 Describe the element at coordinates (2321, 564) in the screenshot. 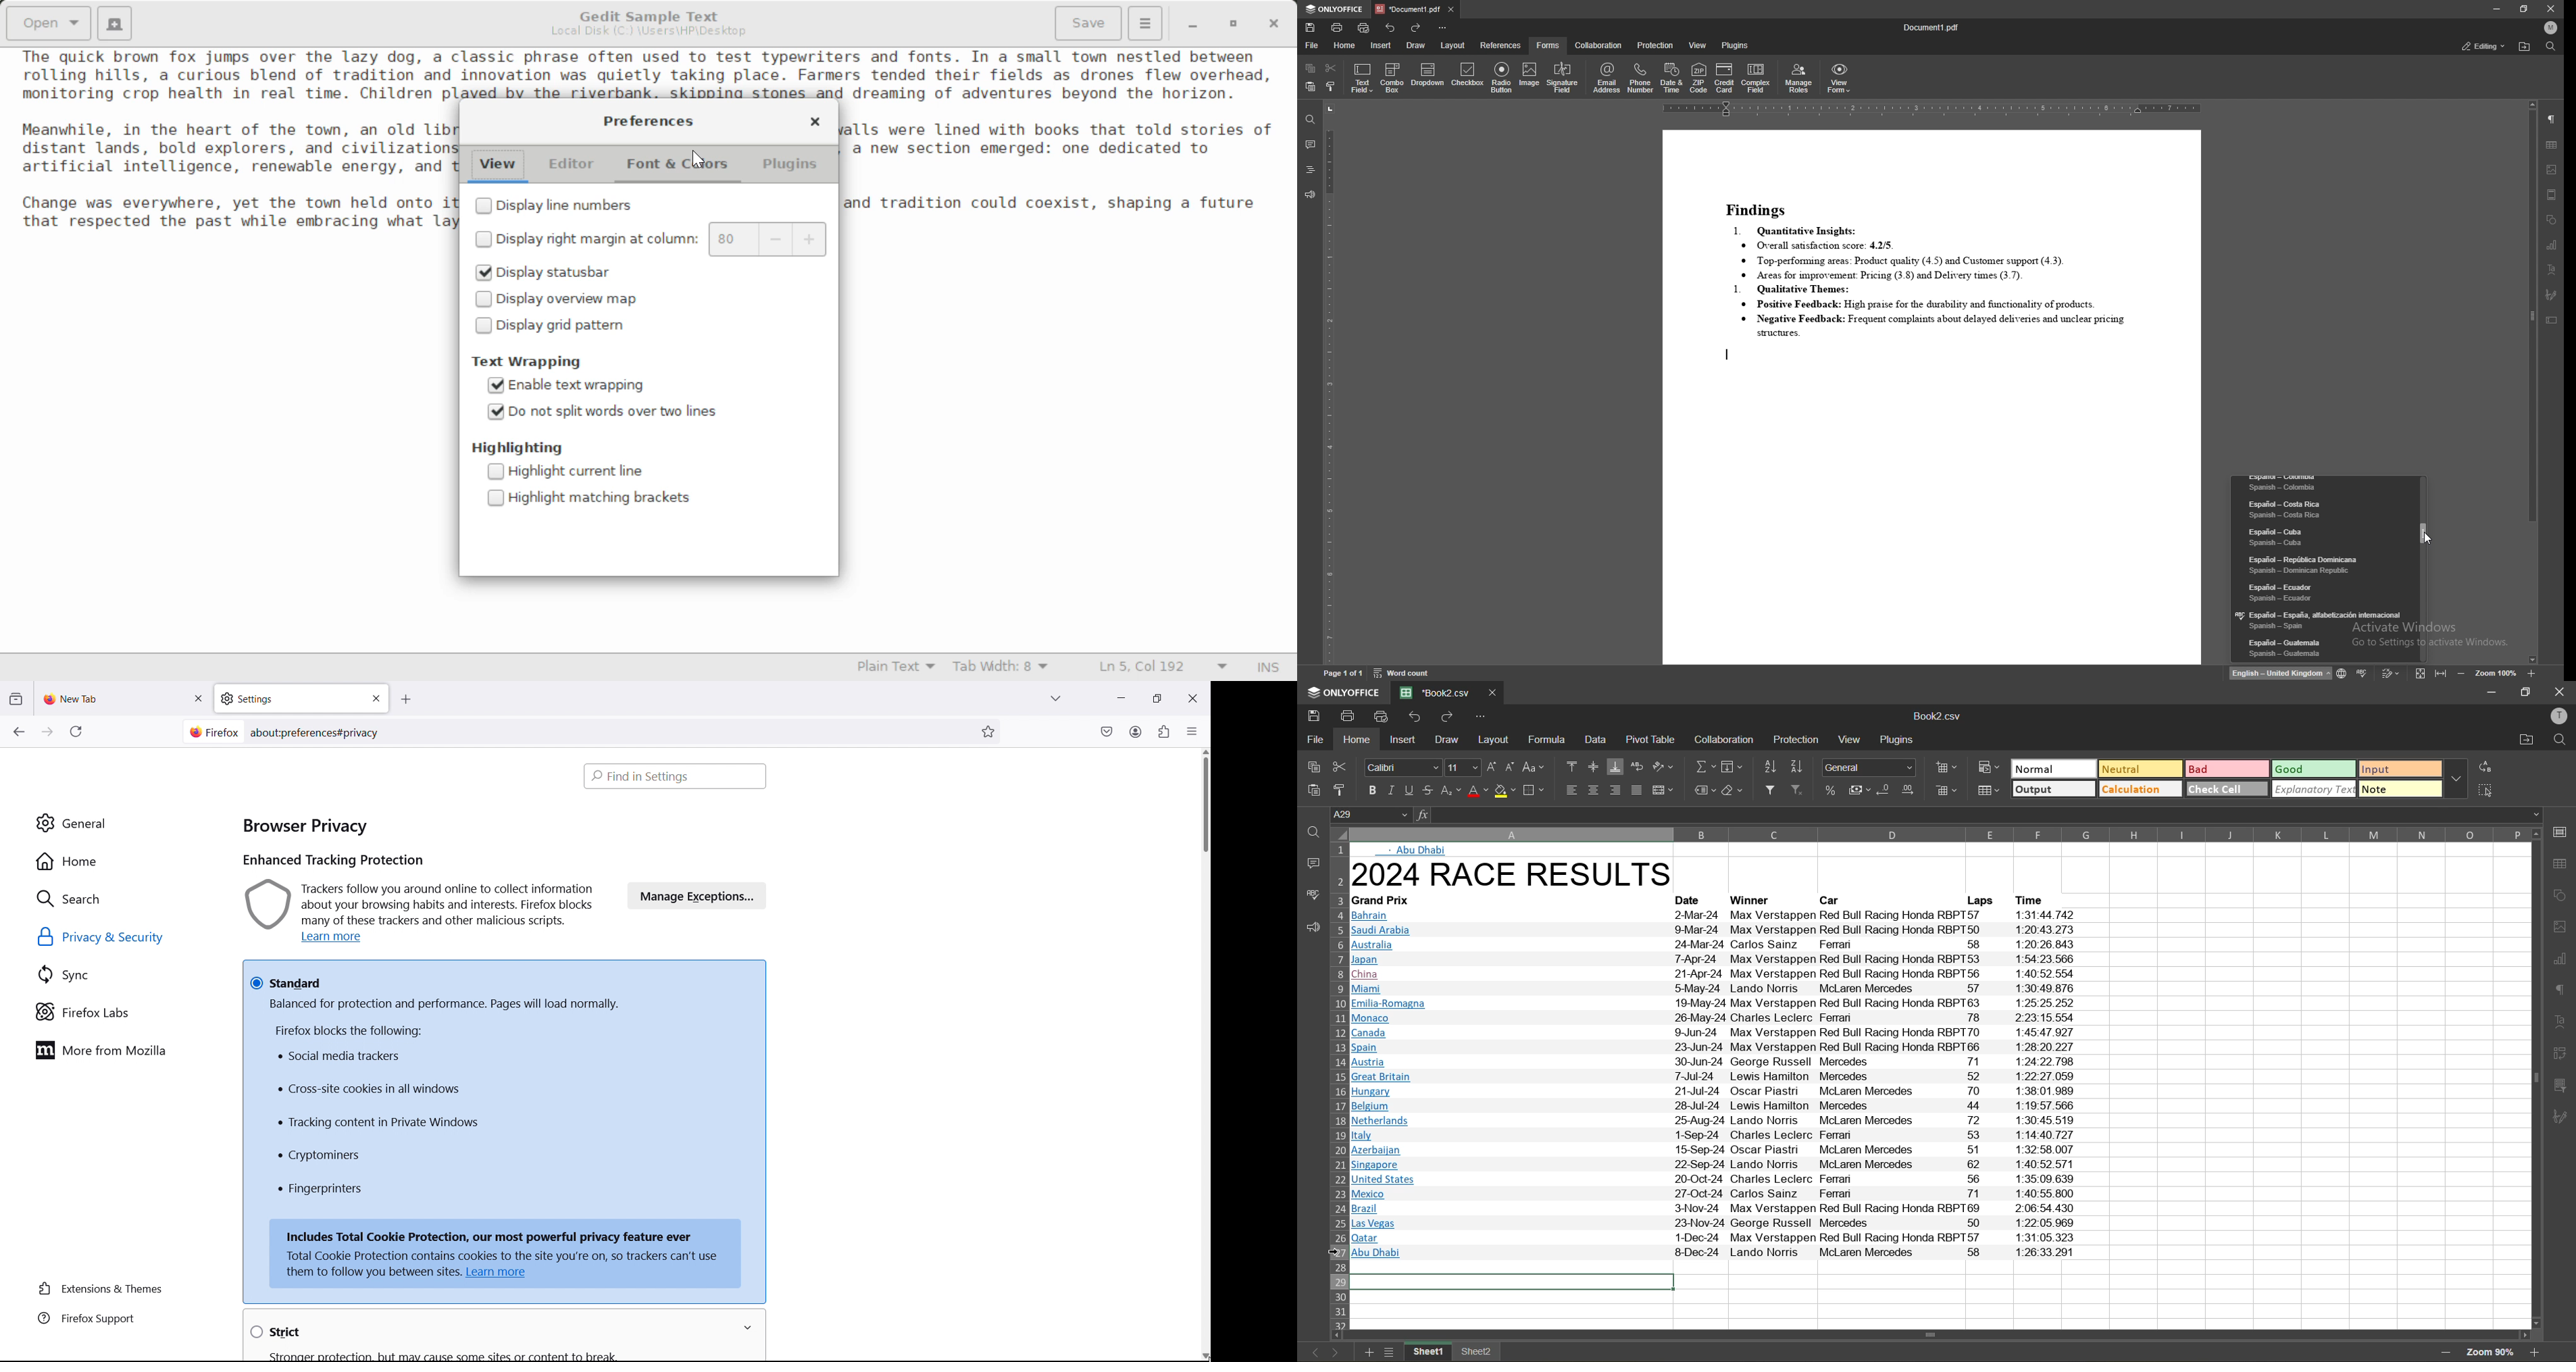

I see `language` at that location.